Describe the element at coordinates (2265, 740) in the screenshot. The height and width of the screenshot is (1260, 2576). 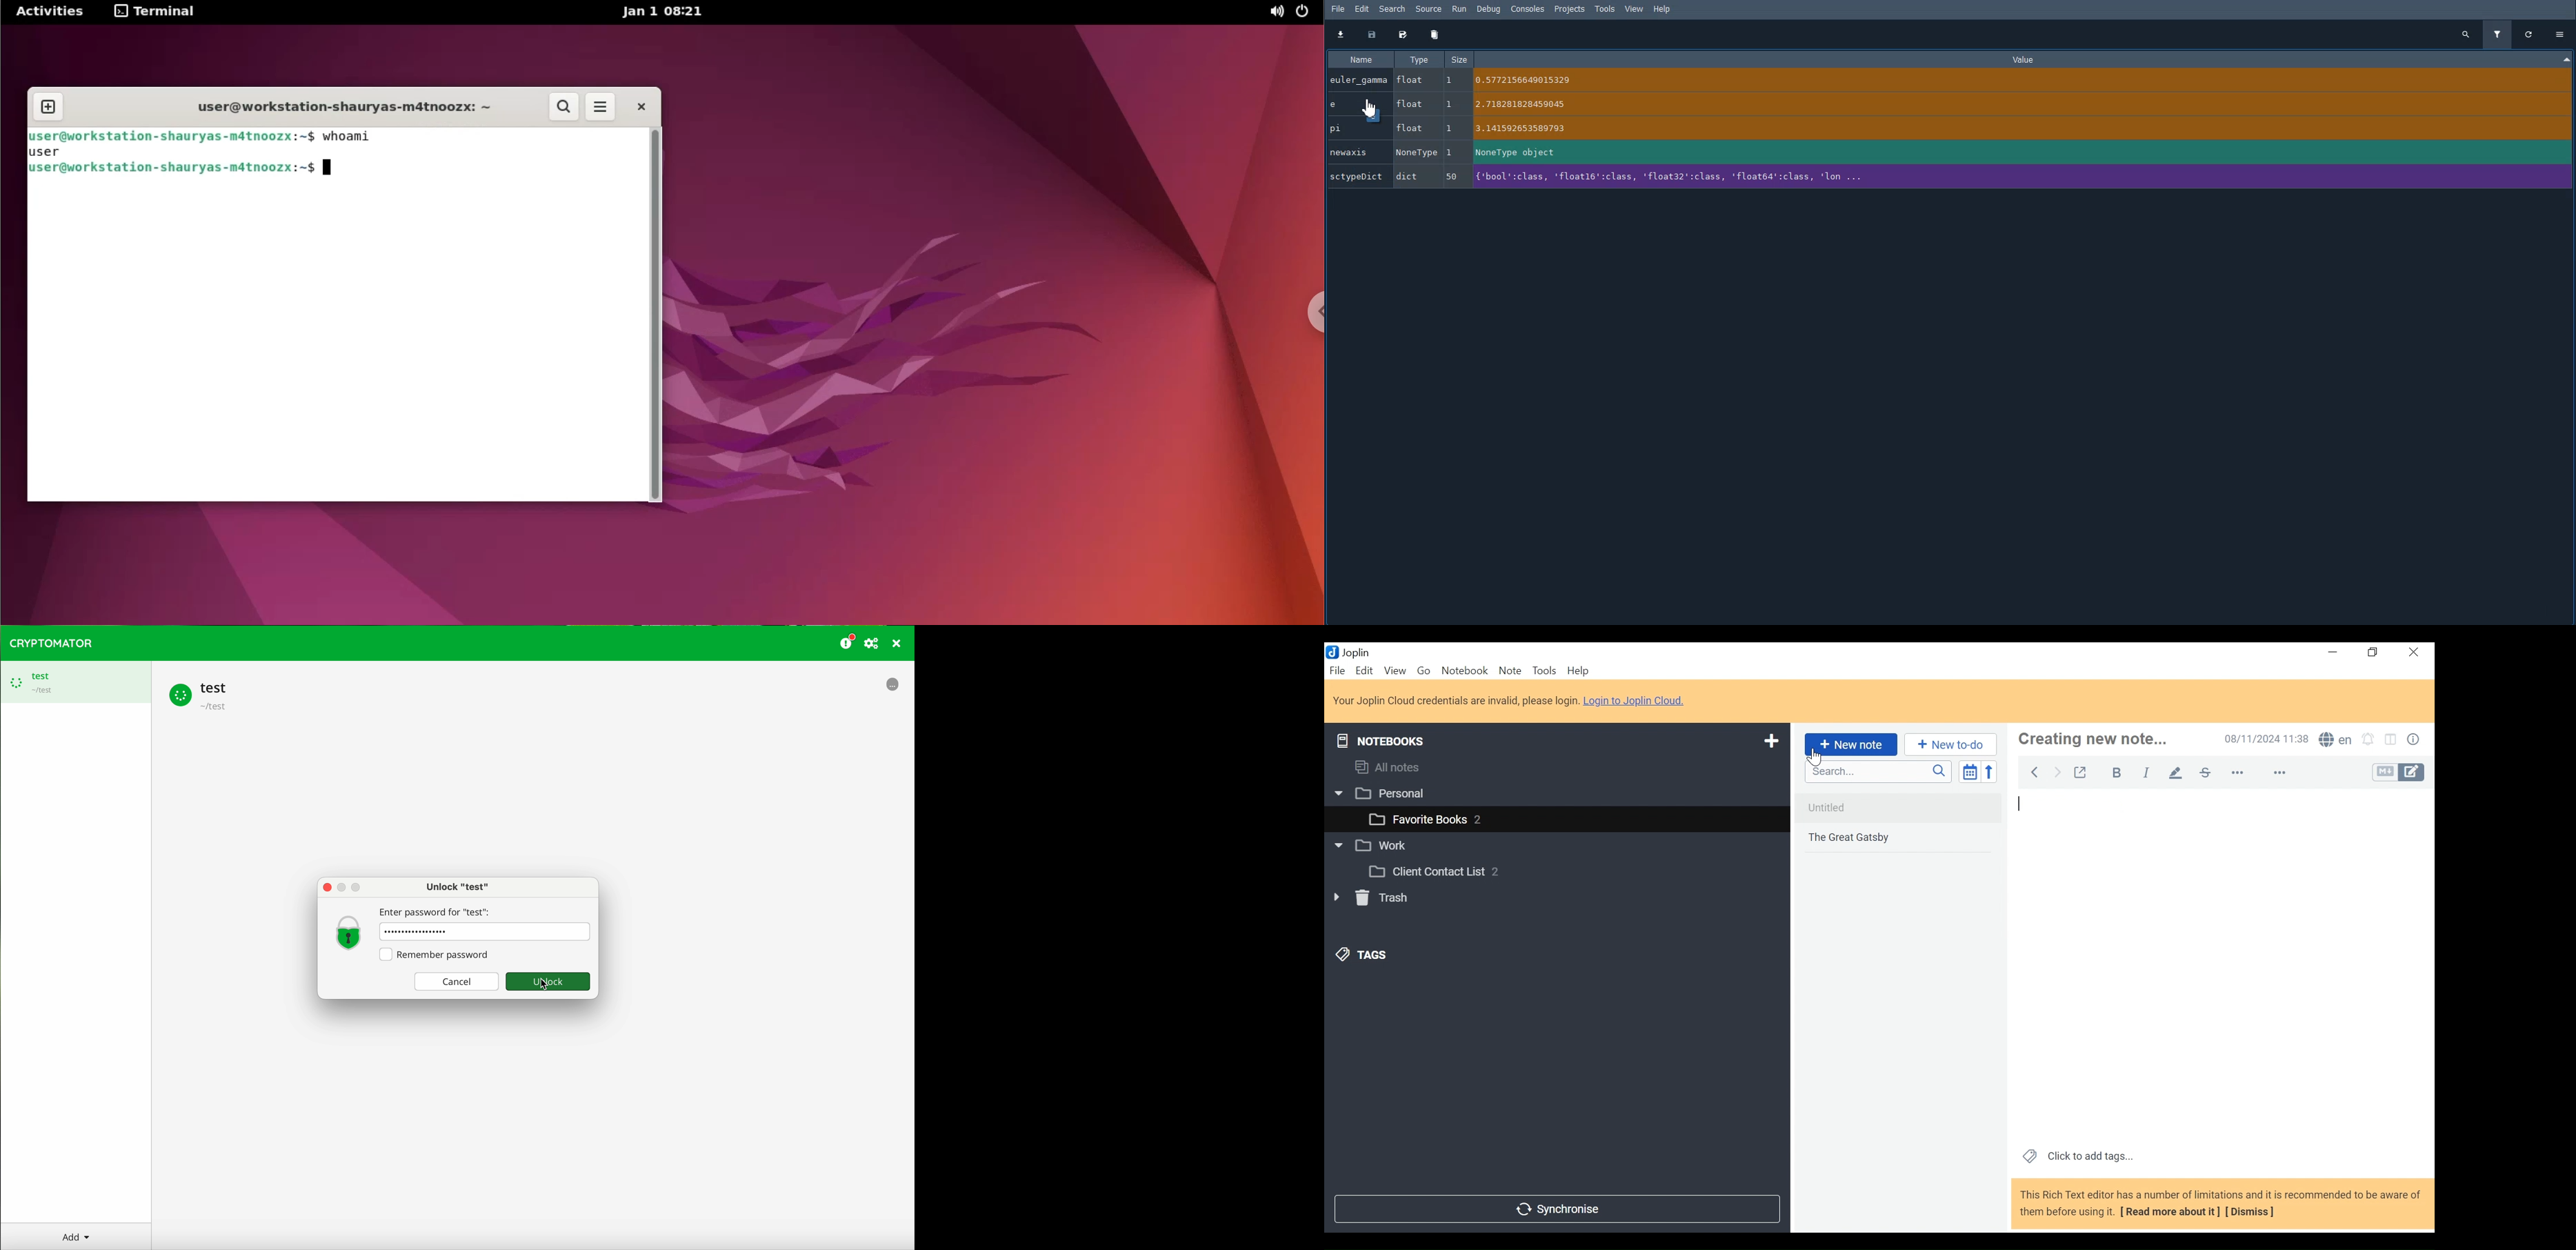
I see `08/11/2024 11:38` at that location.